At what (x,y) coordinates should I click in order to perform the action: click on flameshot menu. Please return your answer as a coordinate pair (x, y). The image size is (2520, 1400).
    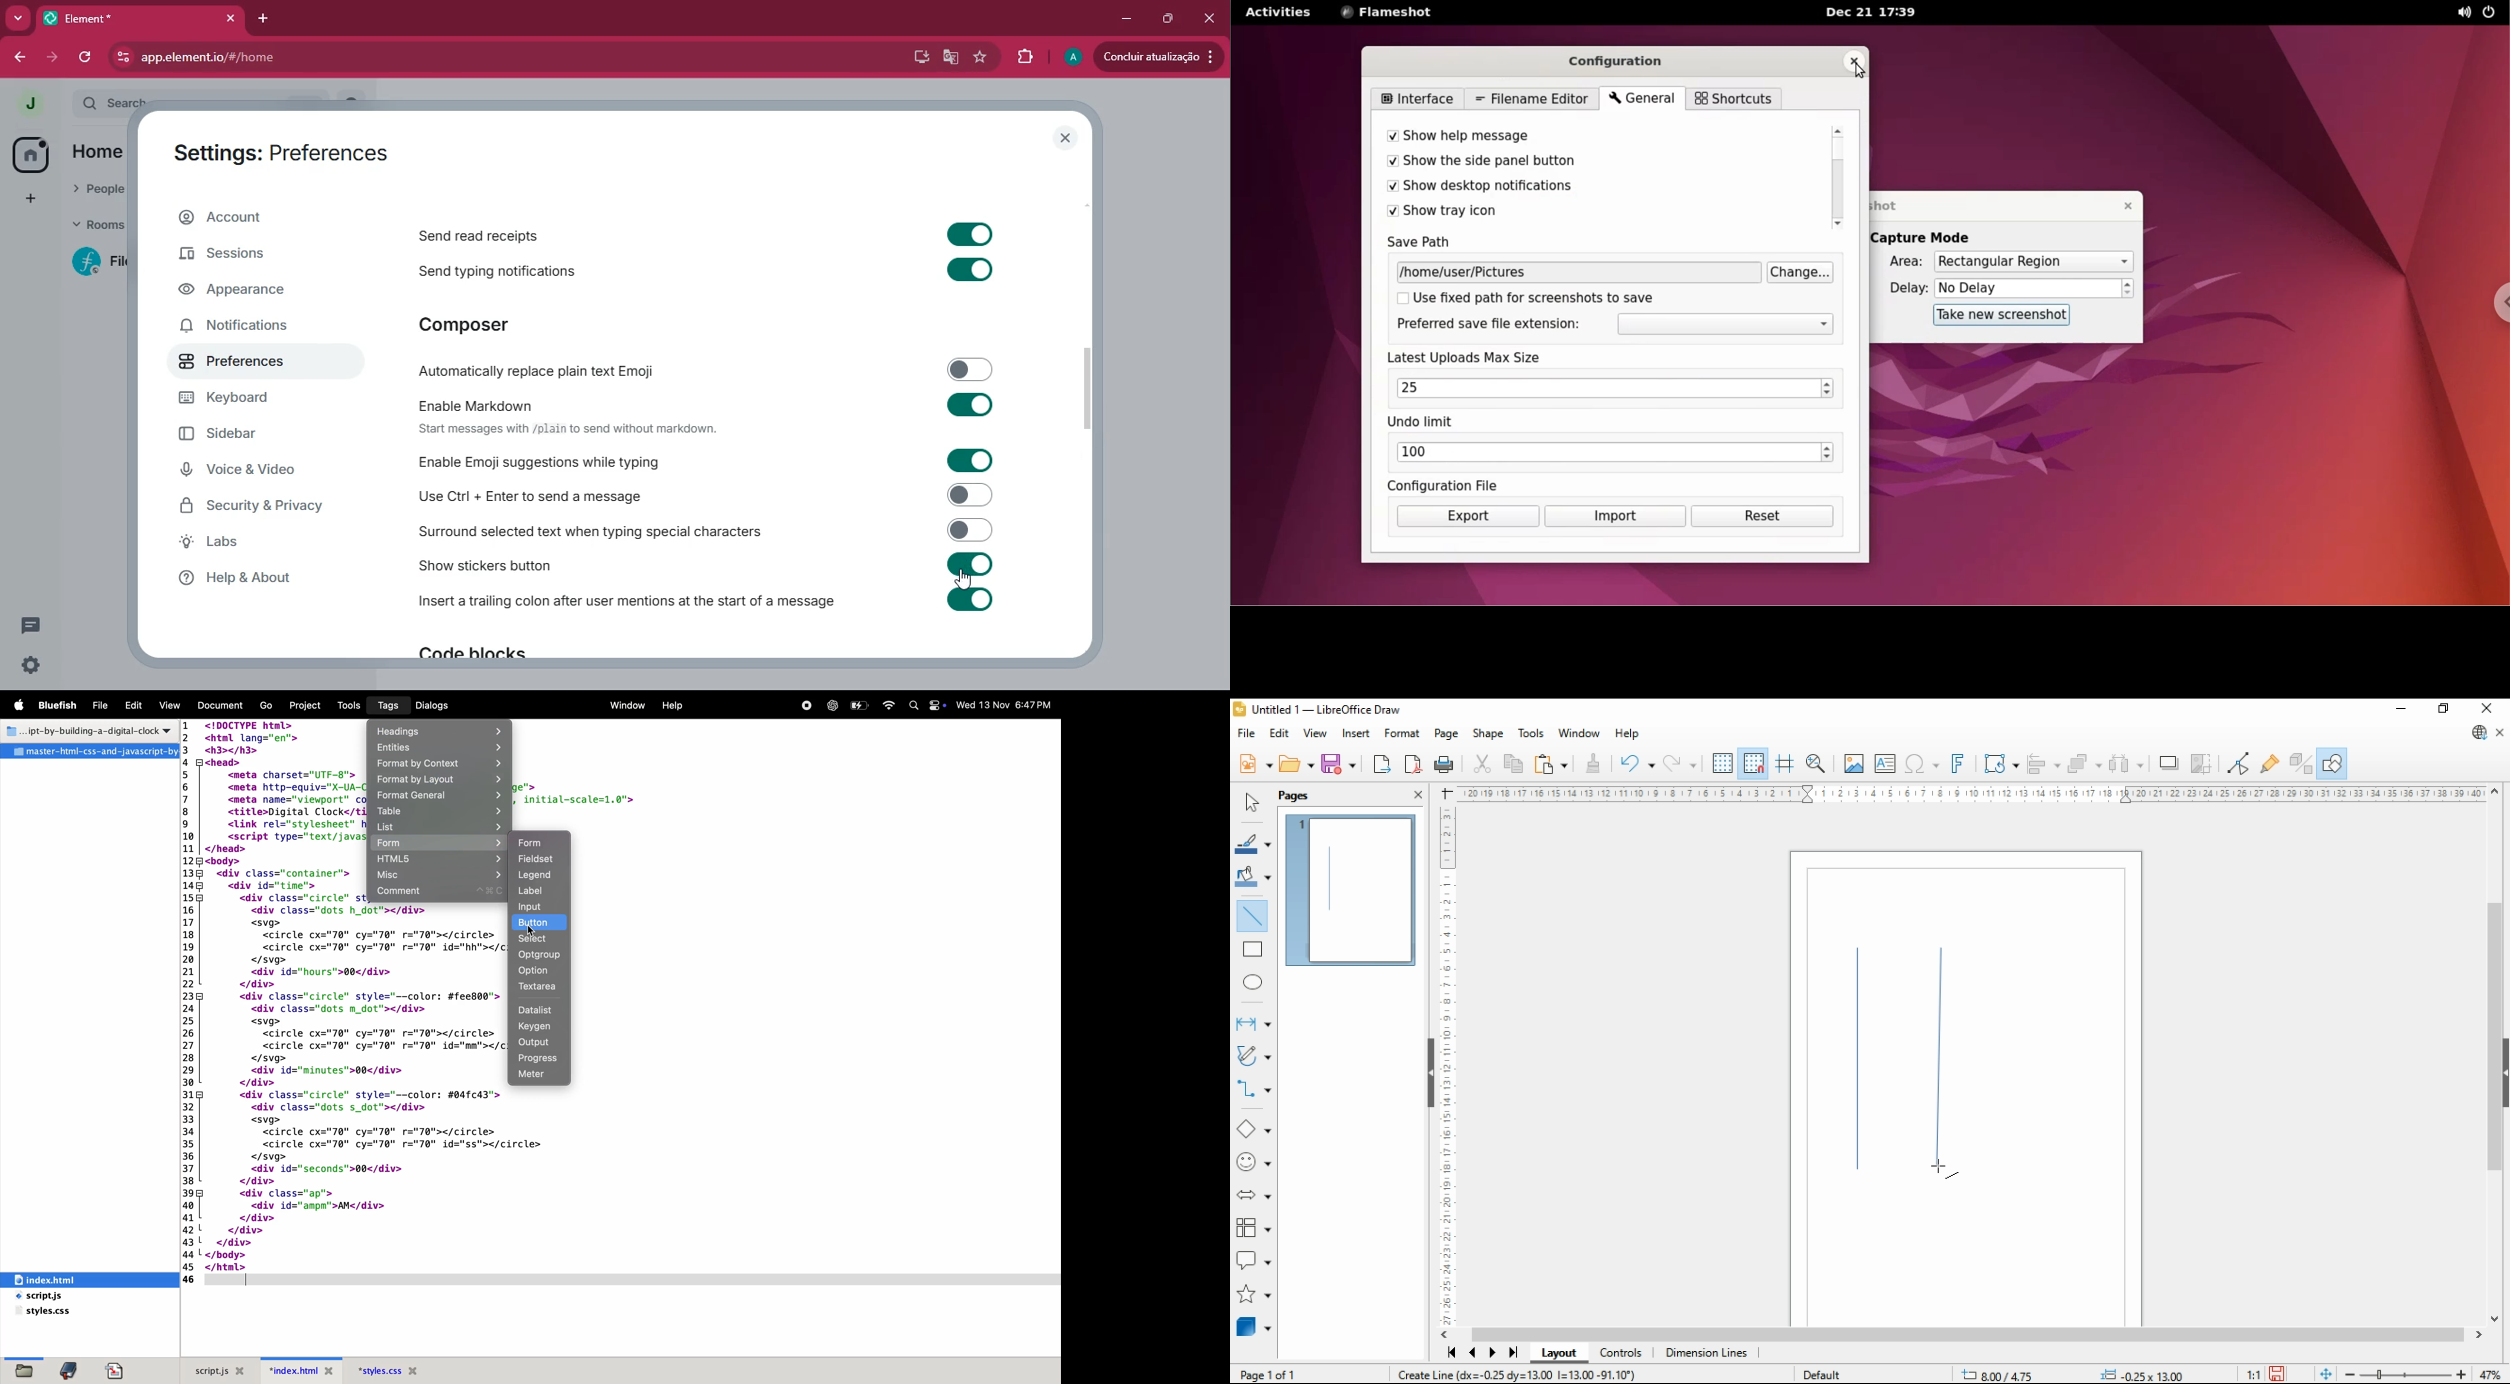
    Looking at the image, I should click on (1389, 13).